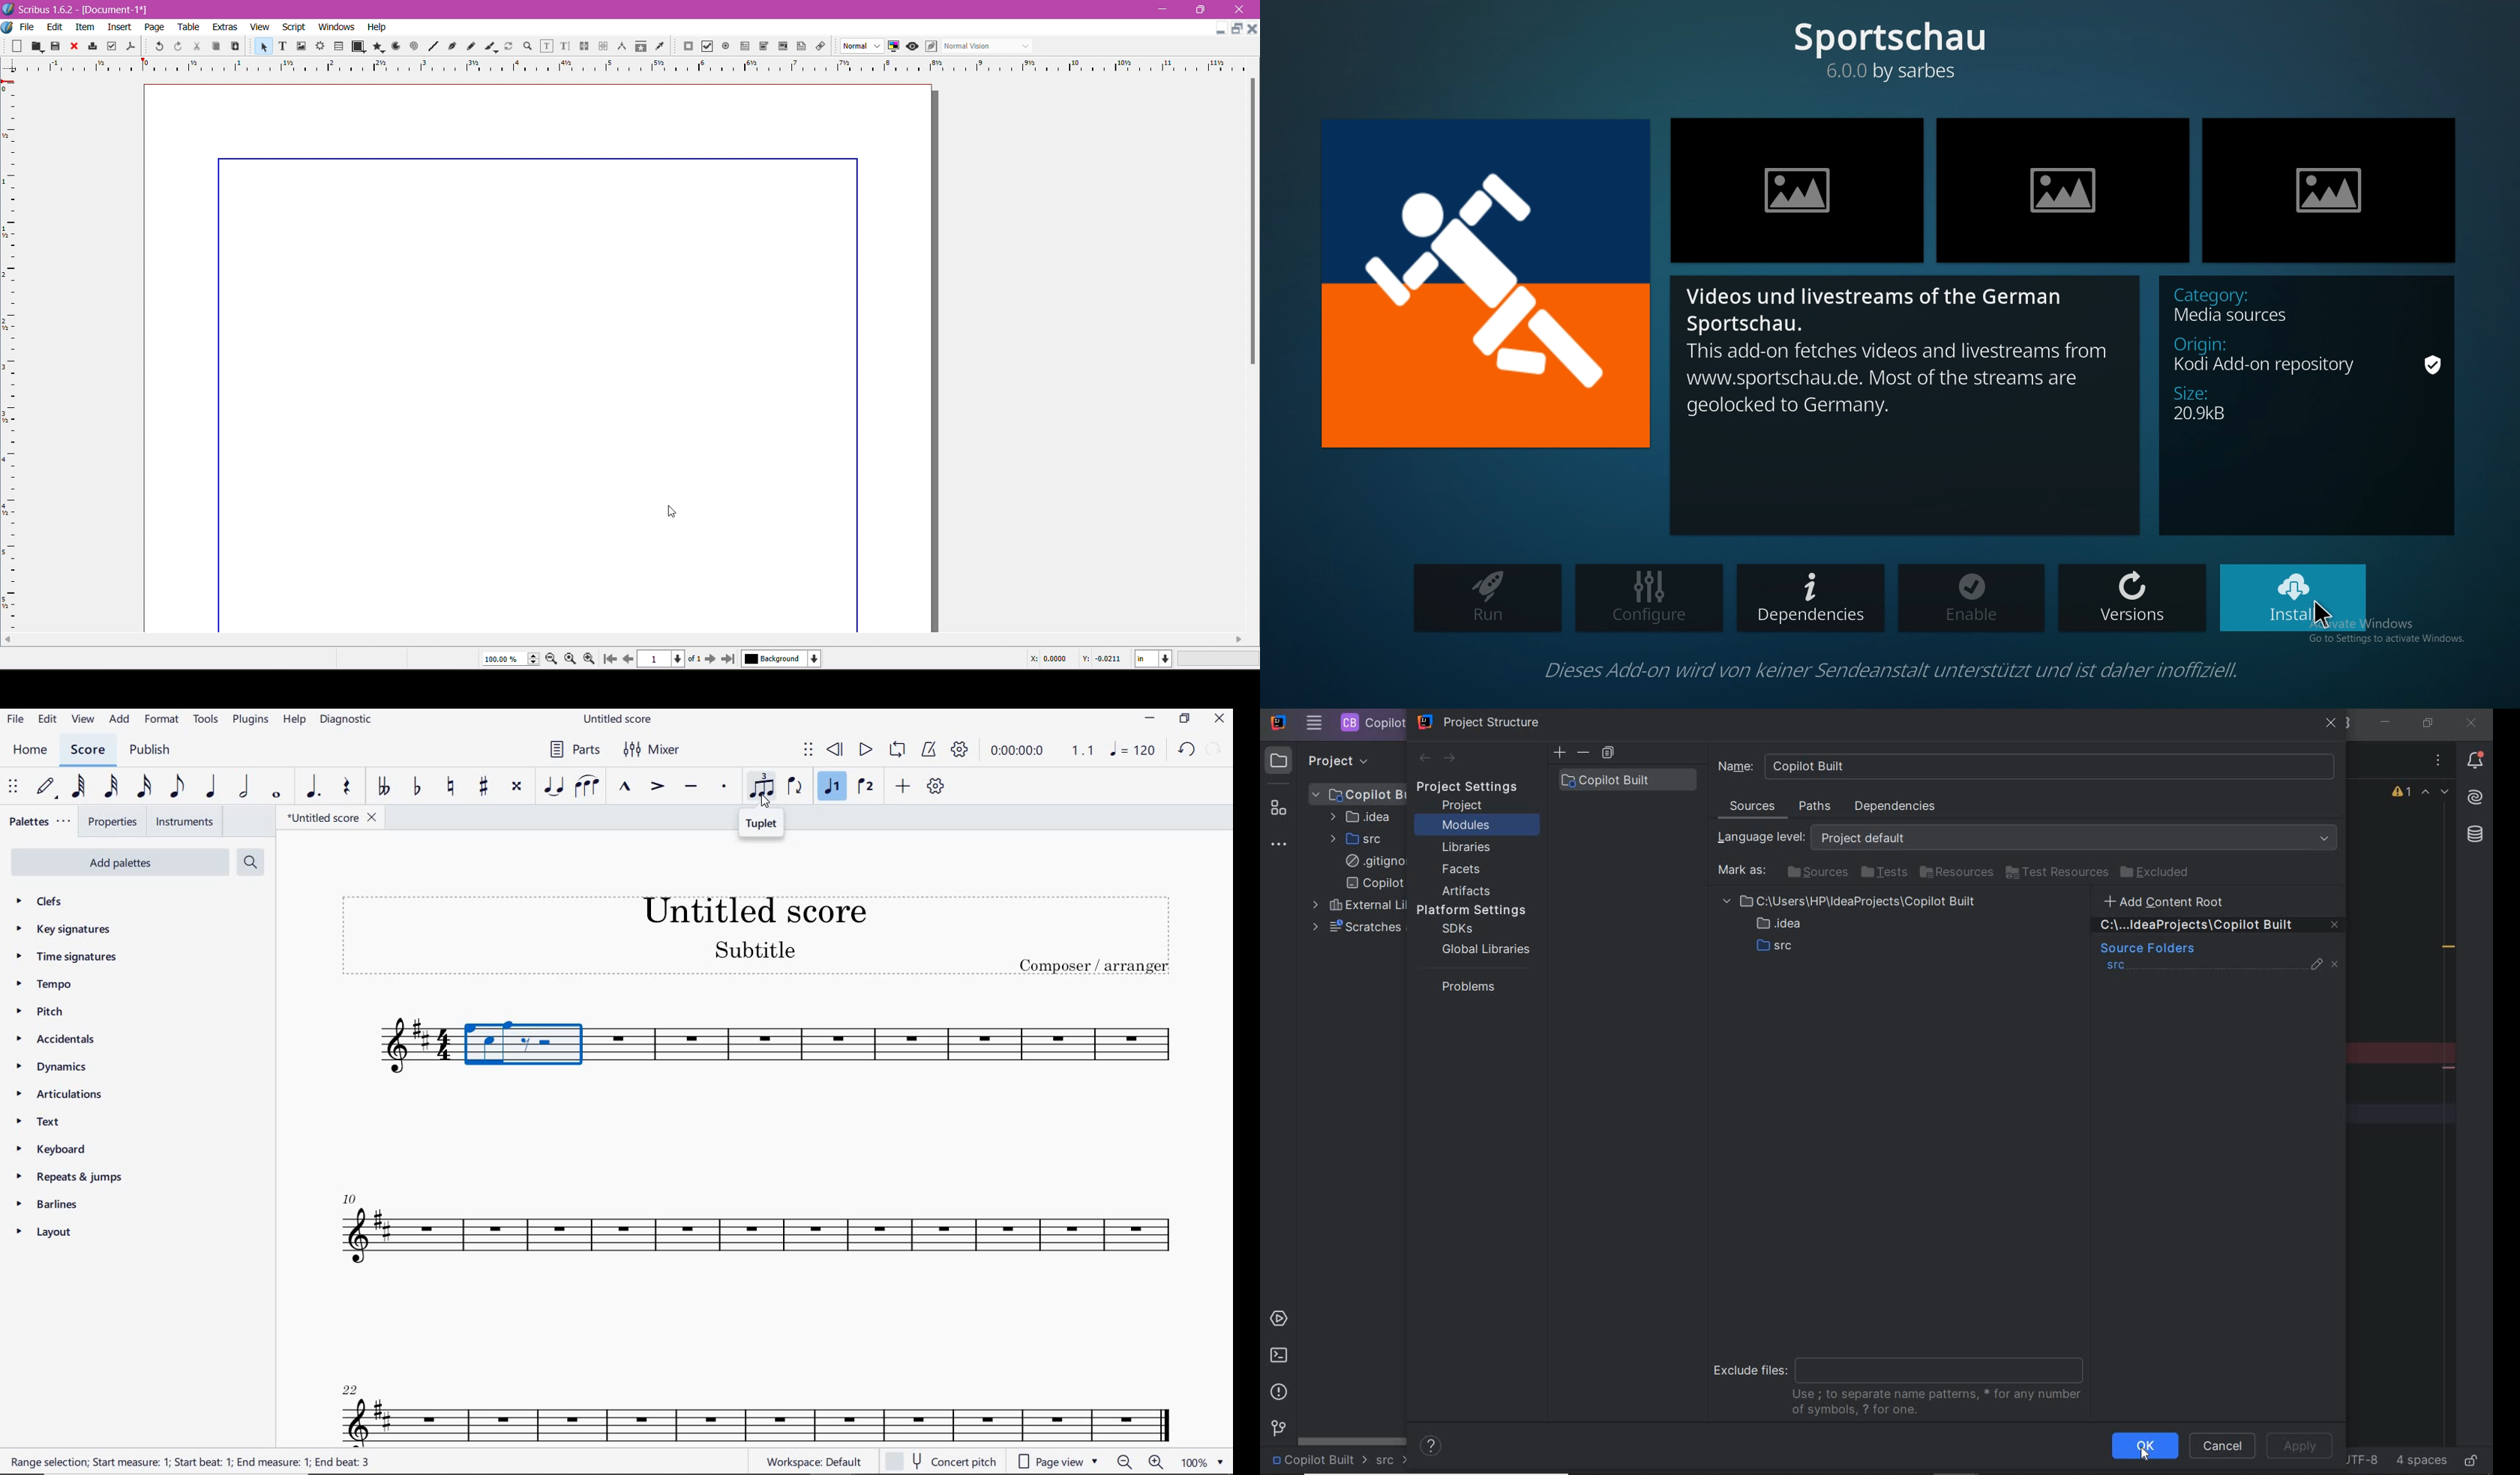 The height and width of the screenshot is (1484, 2520). I want to click on WORKSPACE: DEFAULT, so click(817, 1461).